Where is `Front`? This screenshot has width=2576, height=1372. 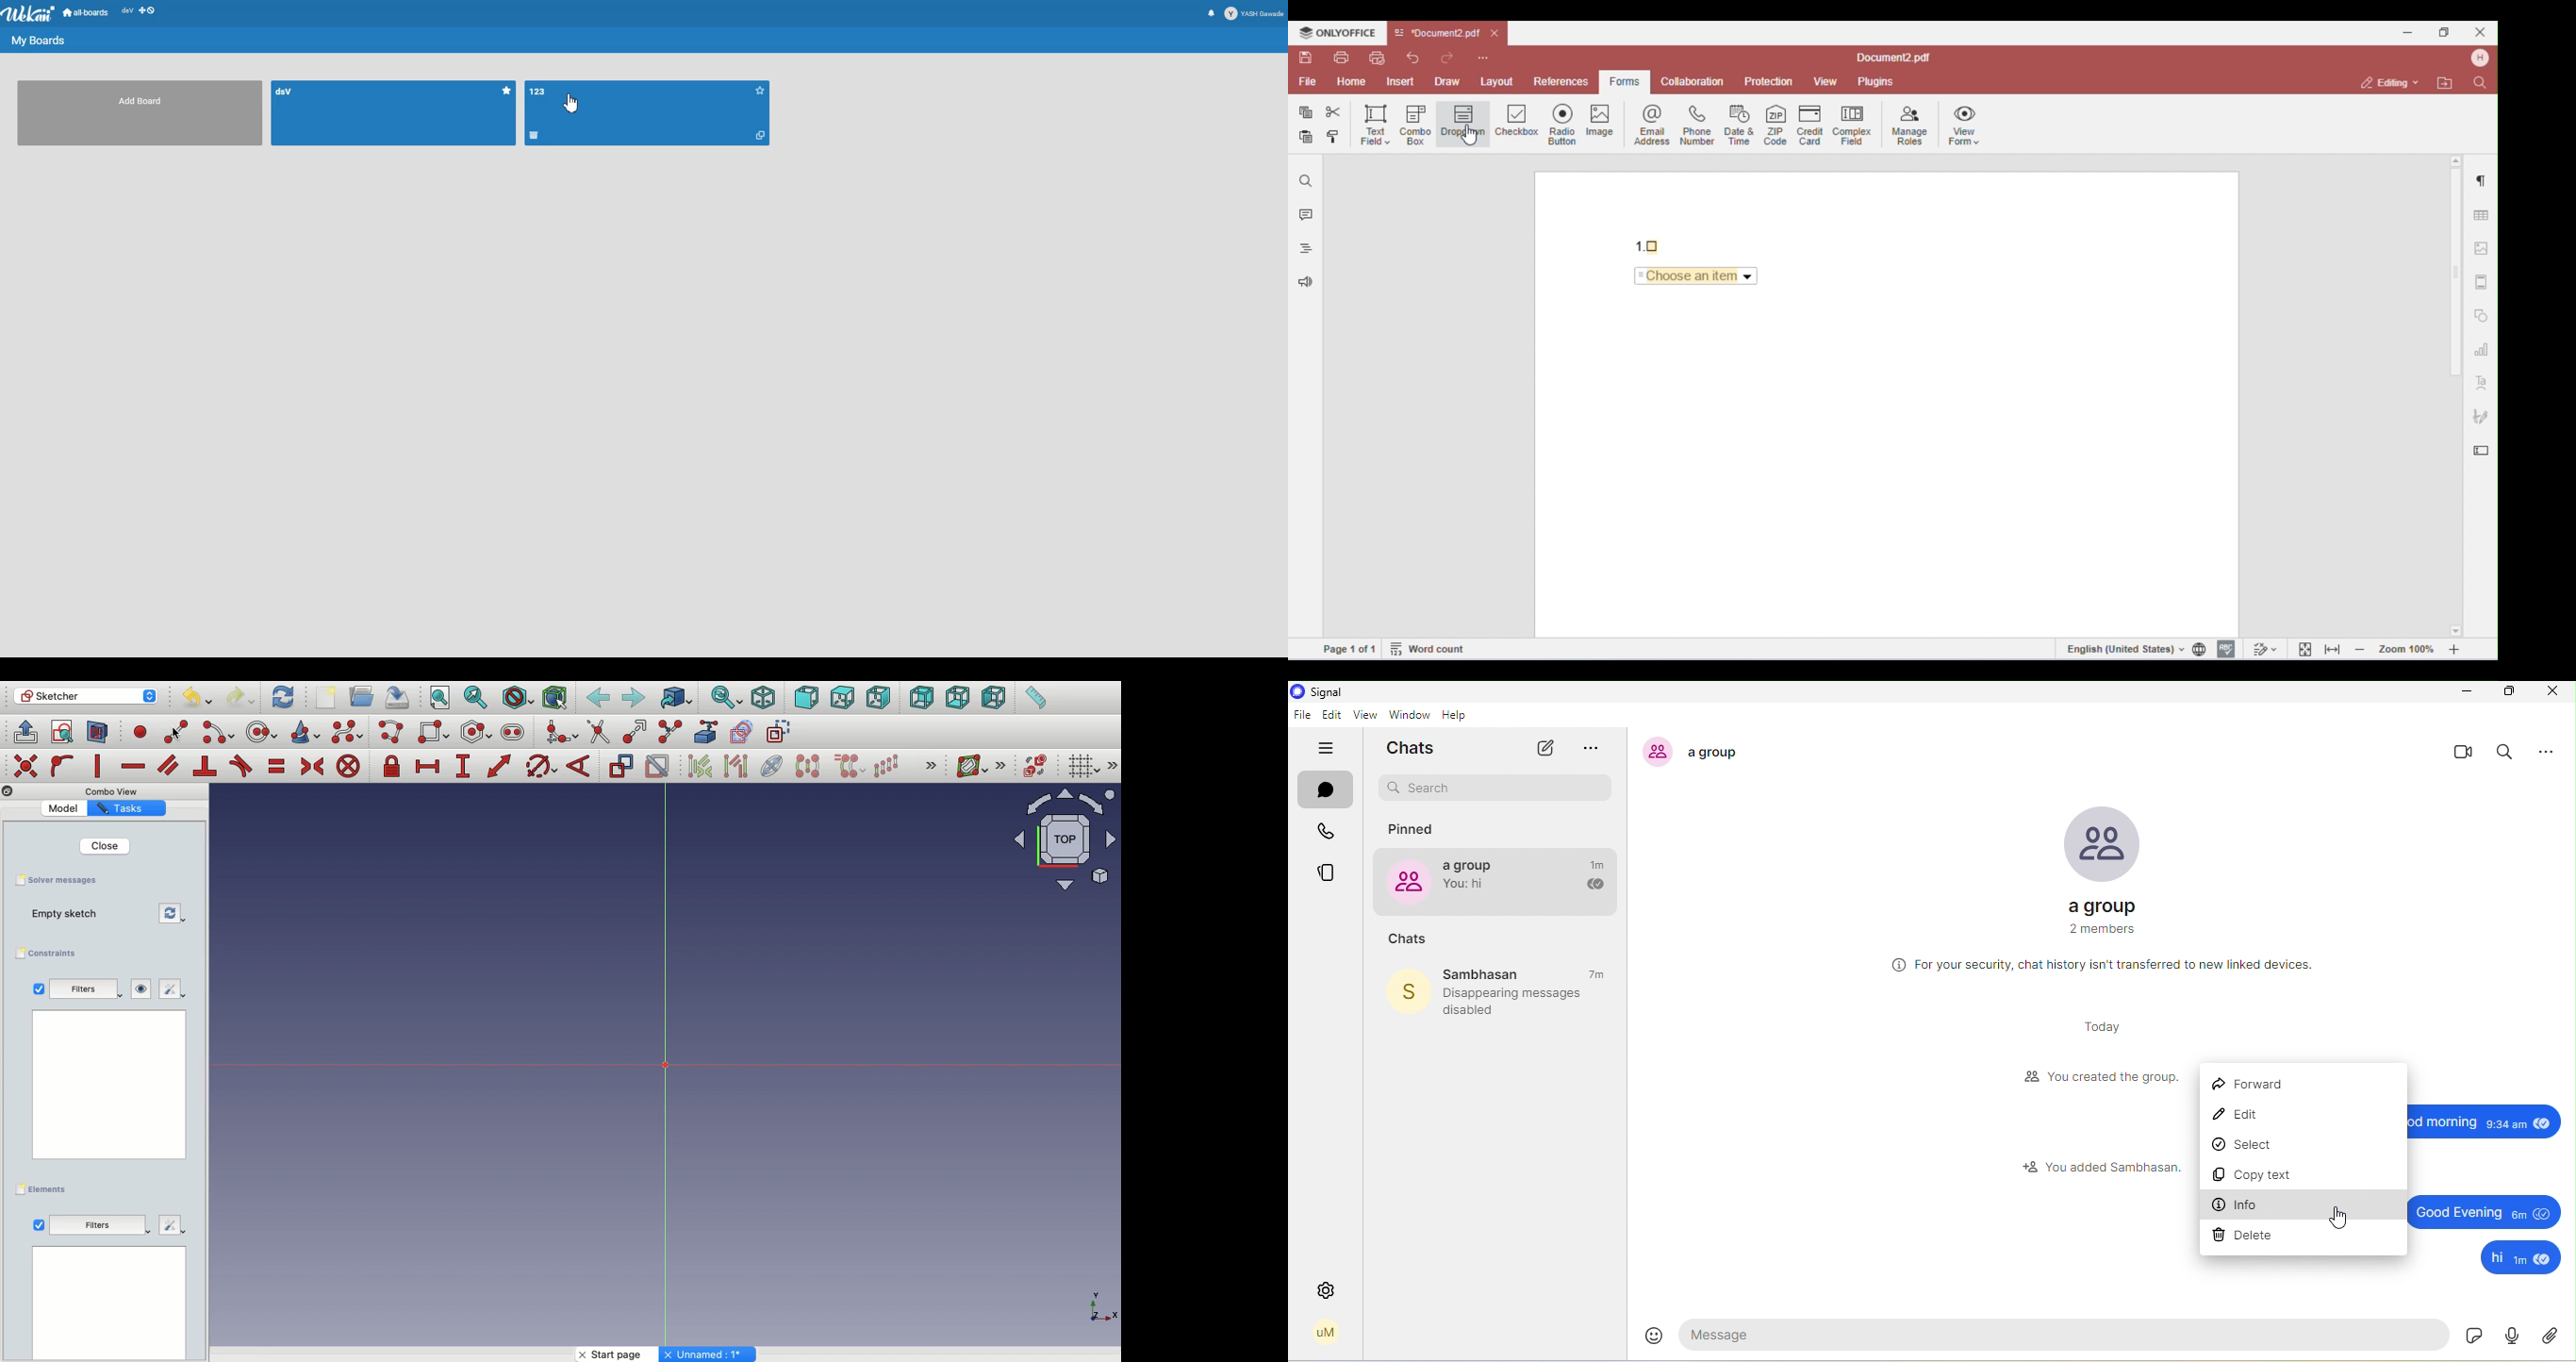 Front is located at coordinates (806, 697).